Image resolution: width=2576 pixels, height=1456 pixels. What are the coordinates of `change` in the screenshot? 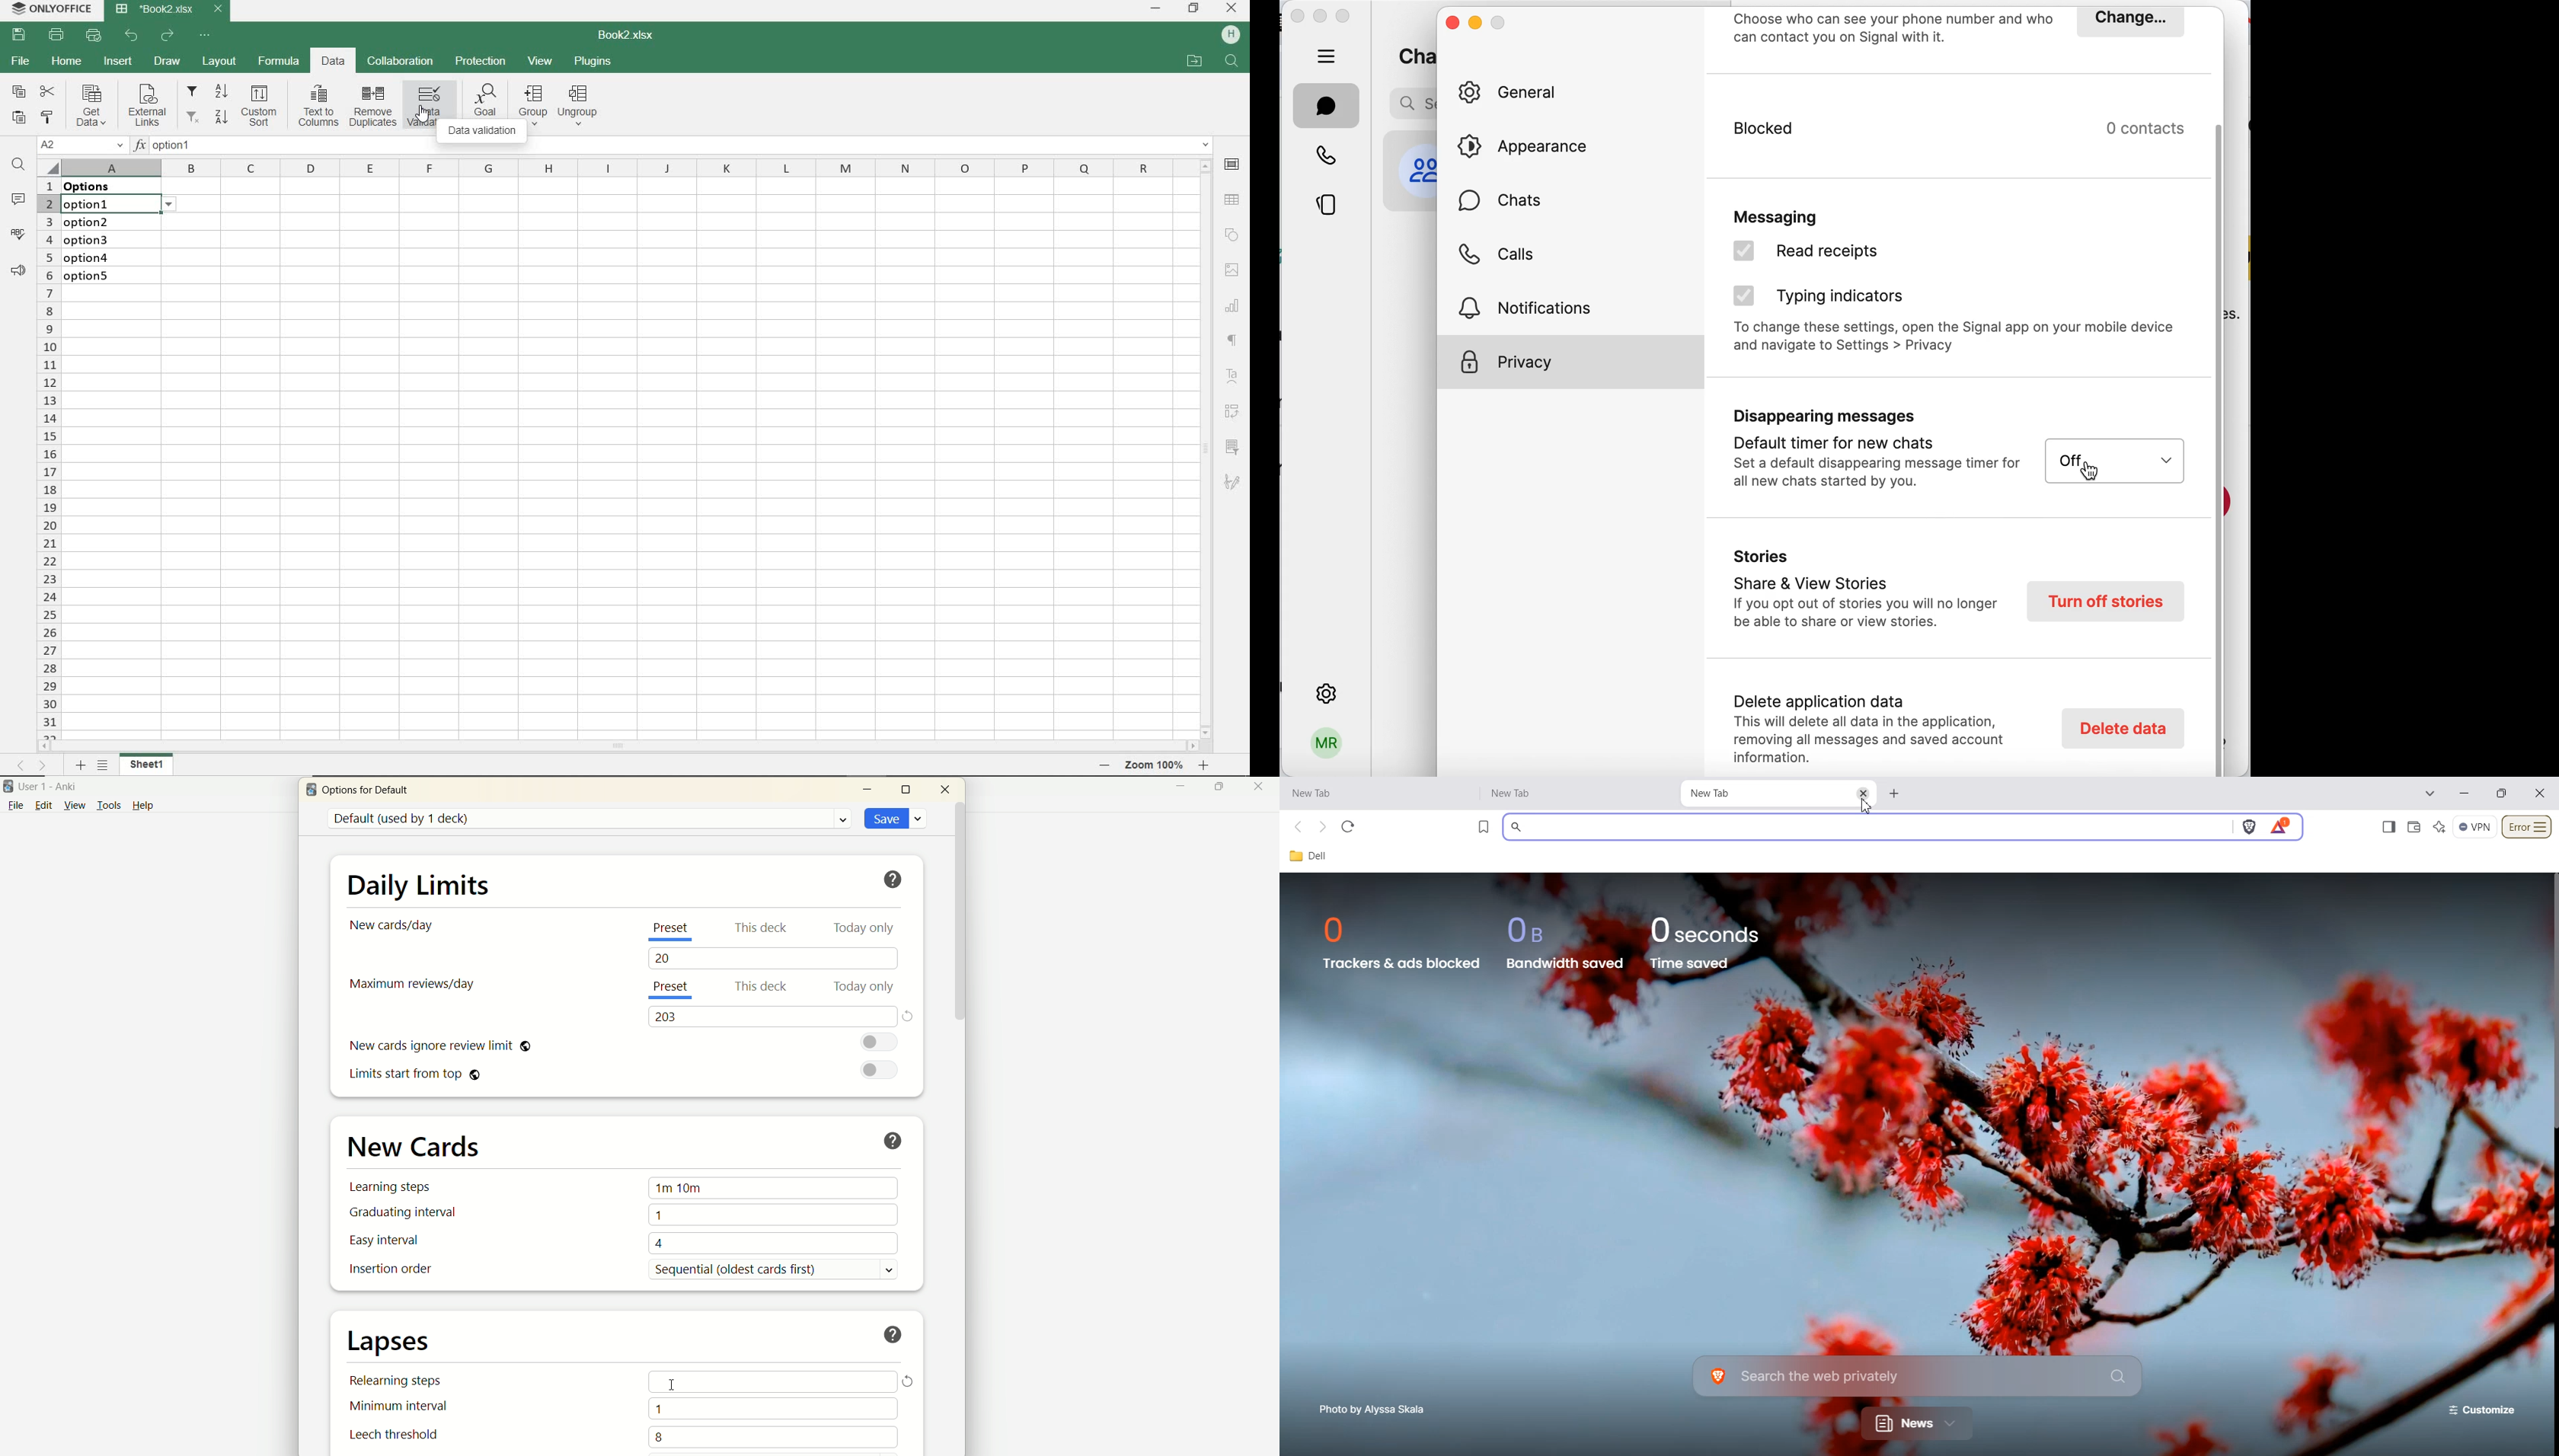 It's located at (2129, 21).